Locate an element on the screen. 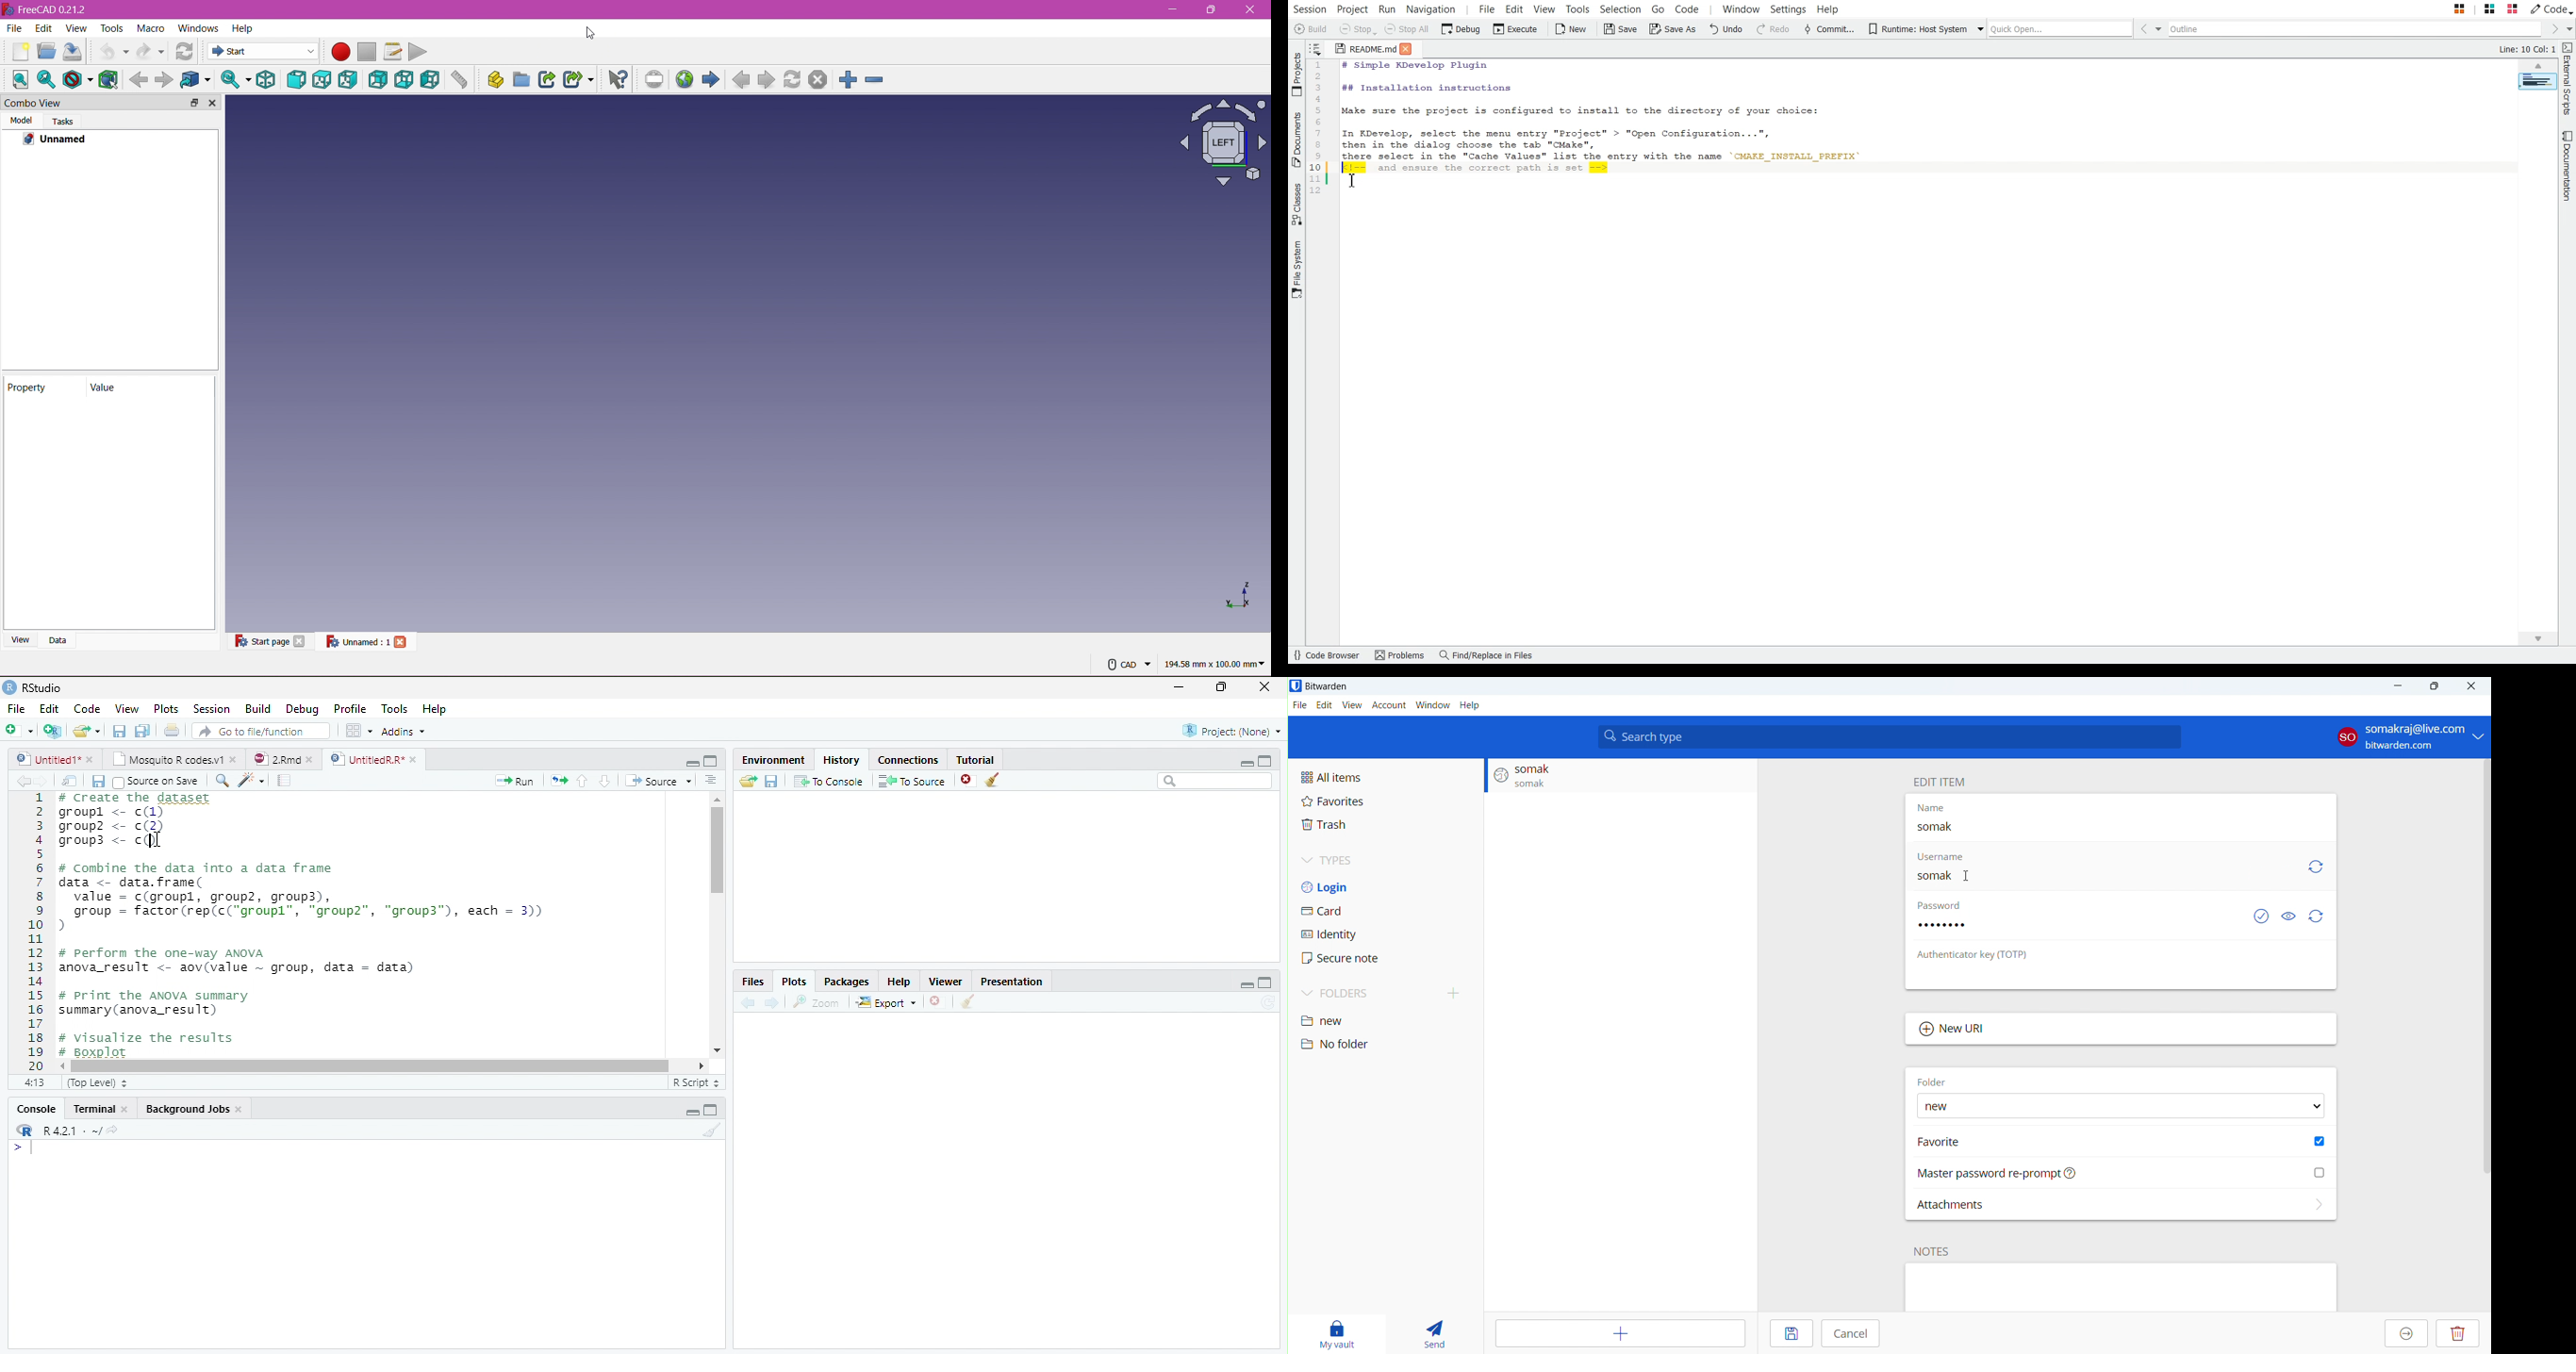 This screenshot has height=1372, width=2576. Run is located at coordinates (515, 781).